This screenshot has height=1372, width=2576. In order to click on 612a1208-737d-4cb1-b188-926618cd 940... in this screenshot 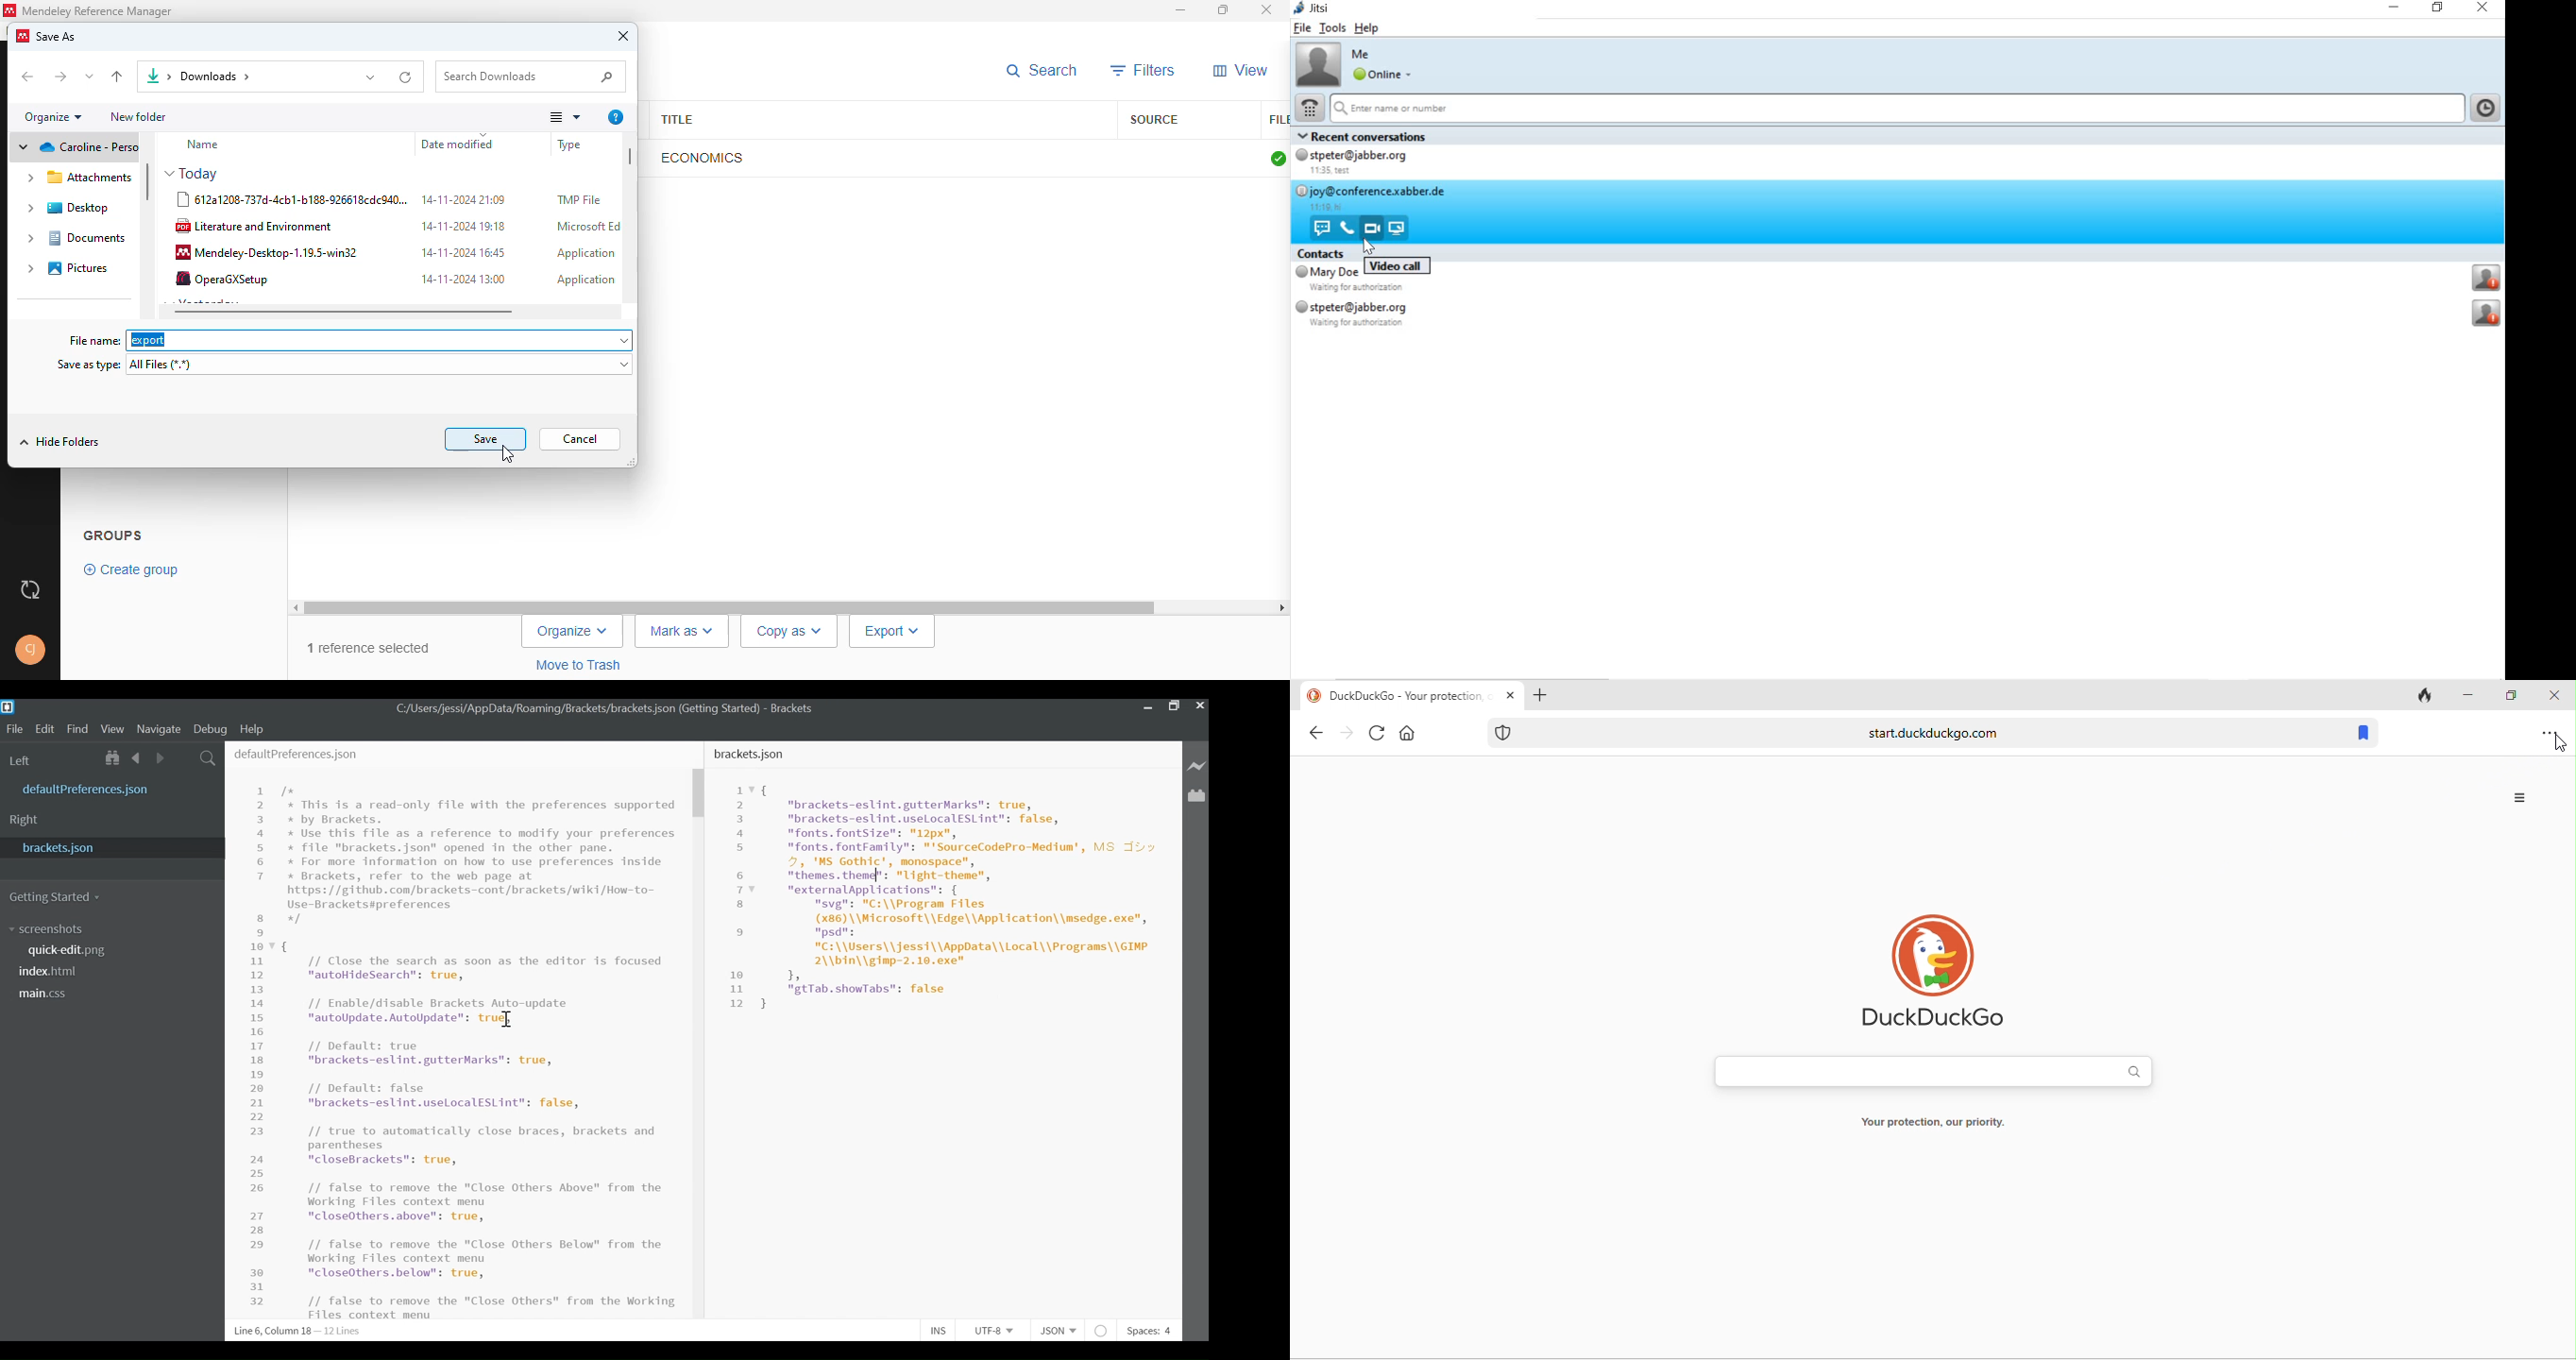, I will do `click(292, 199)`.